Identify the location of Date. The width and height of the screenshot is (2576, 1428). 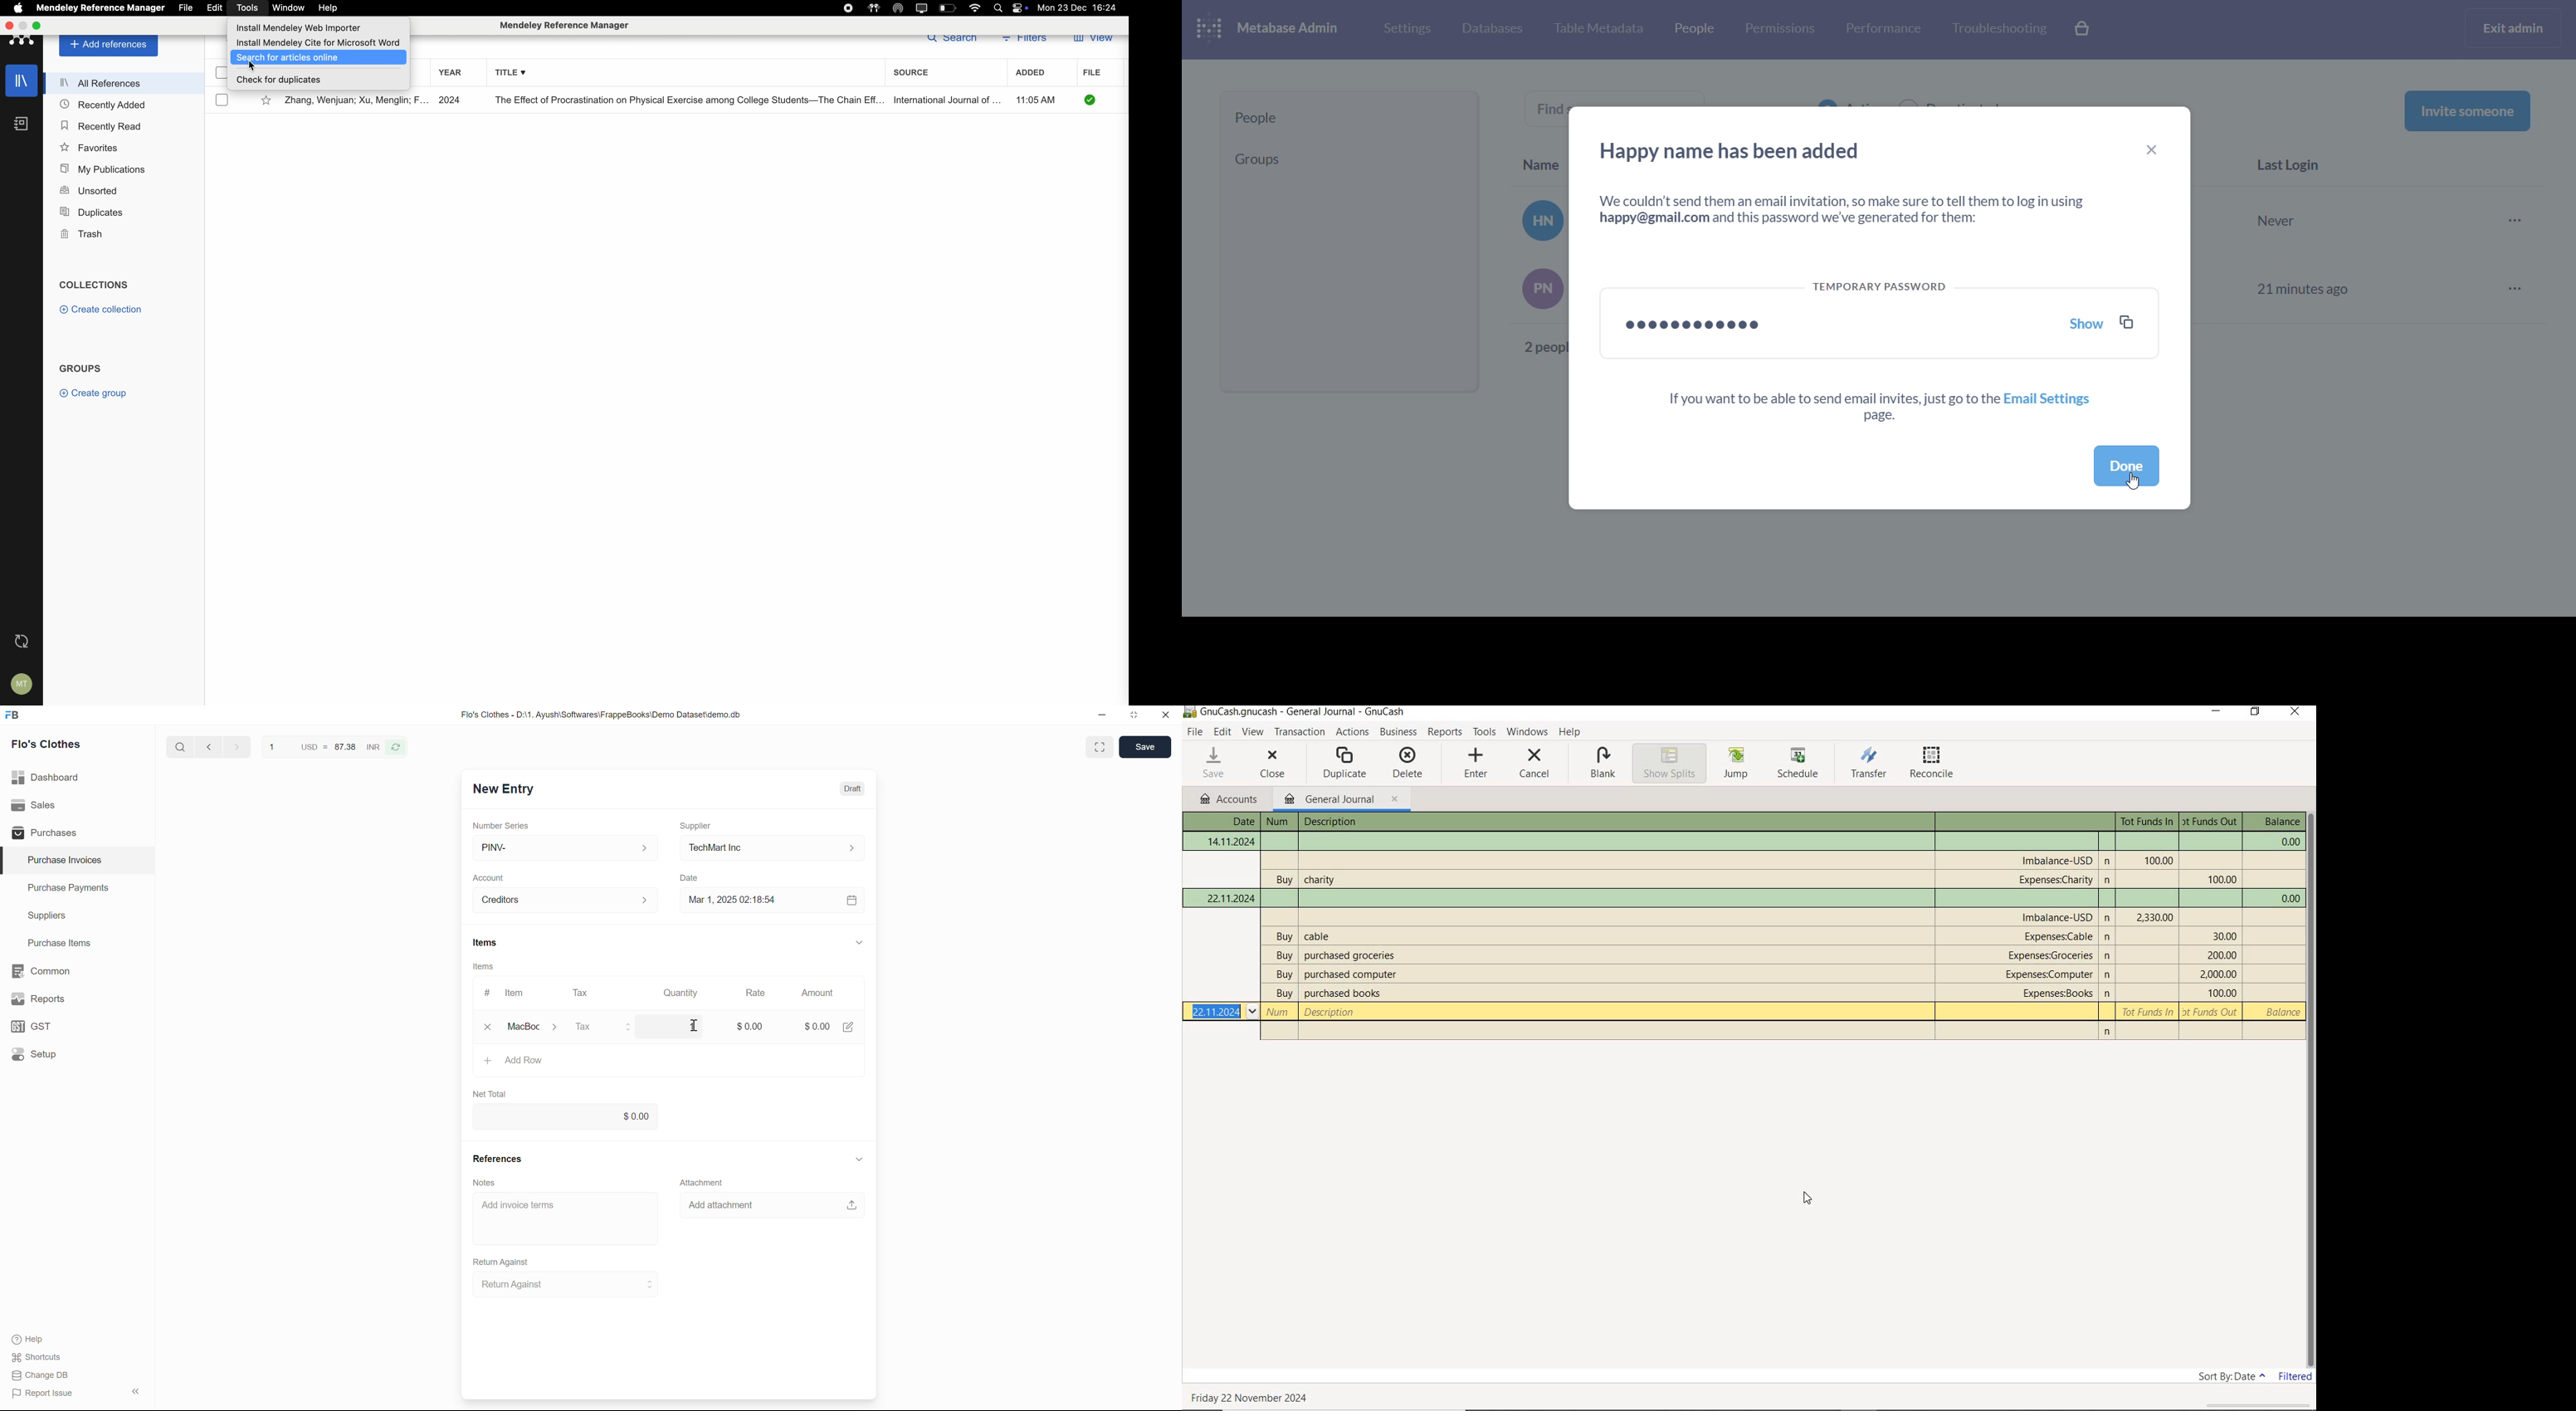
(1216, 1012).